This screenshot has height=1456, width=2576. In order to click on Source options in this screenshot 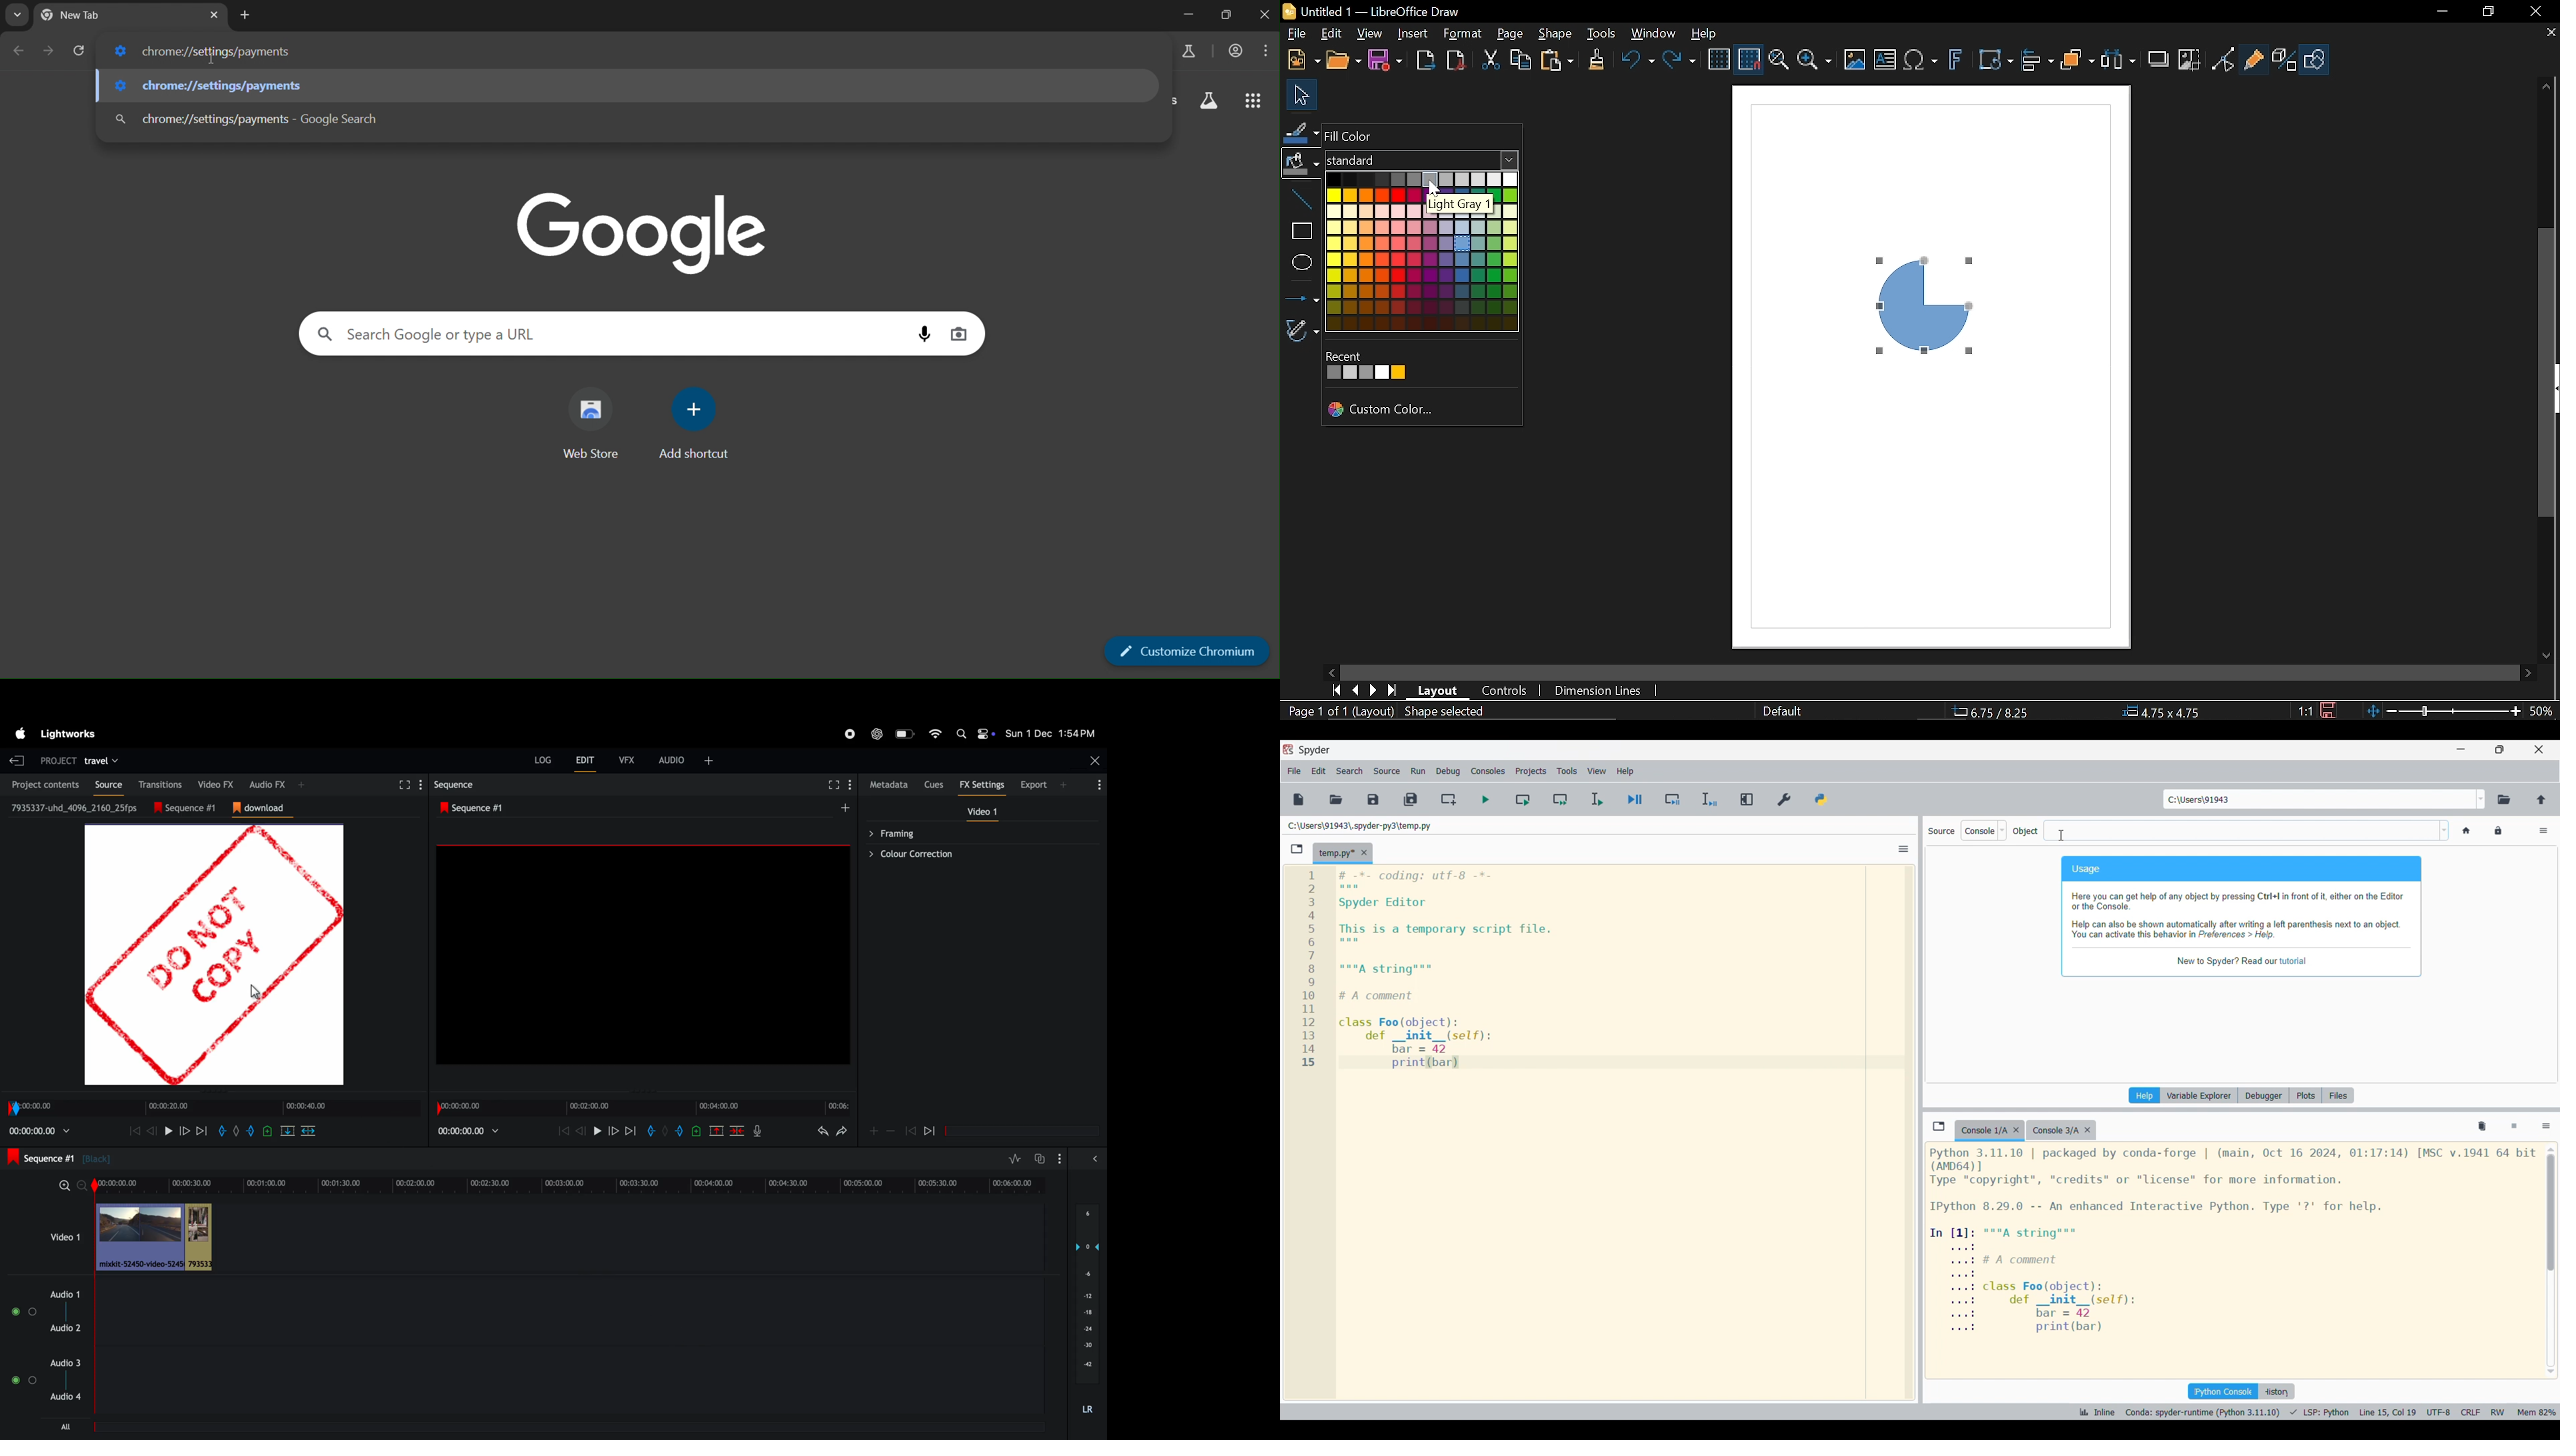, I will do `click(1984, 831)`.